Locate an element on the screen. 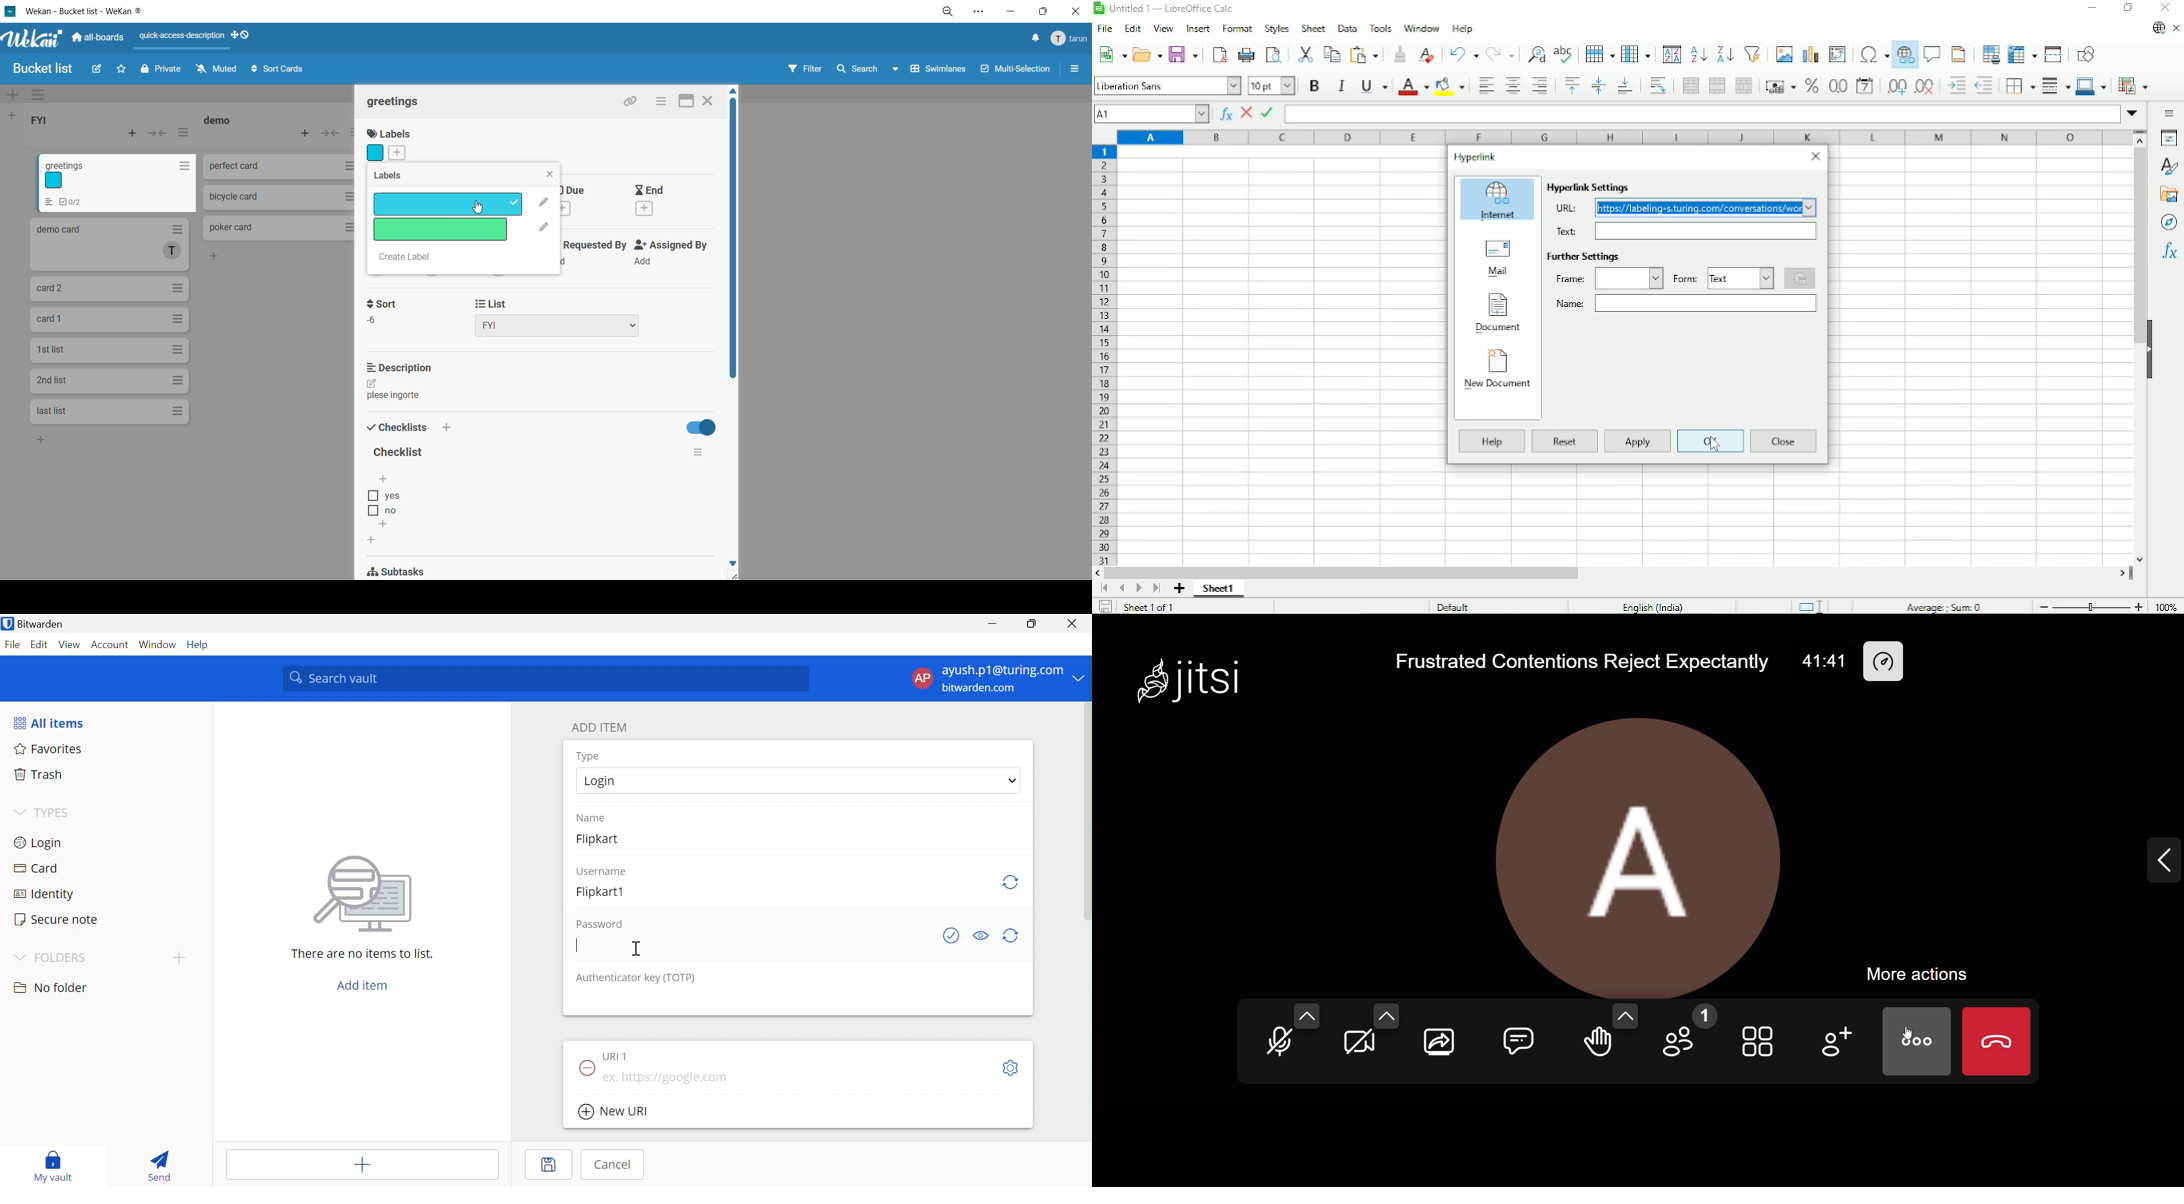 The width and height of the screenshot is (2184, 1204). checklist actions is located at coordinates (698, 453).